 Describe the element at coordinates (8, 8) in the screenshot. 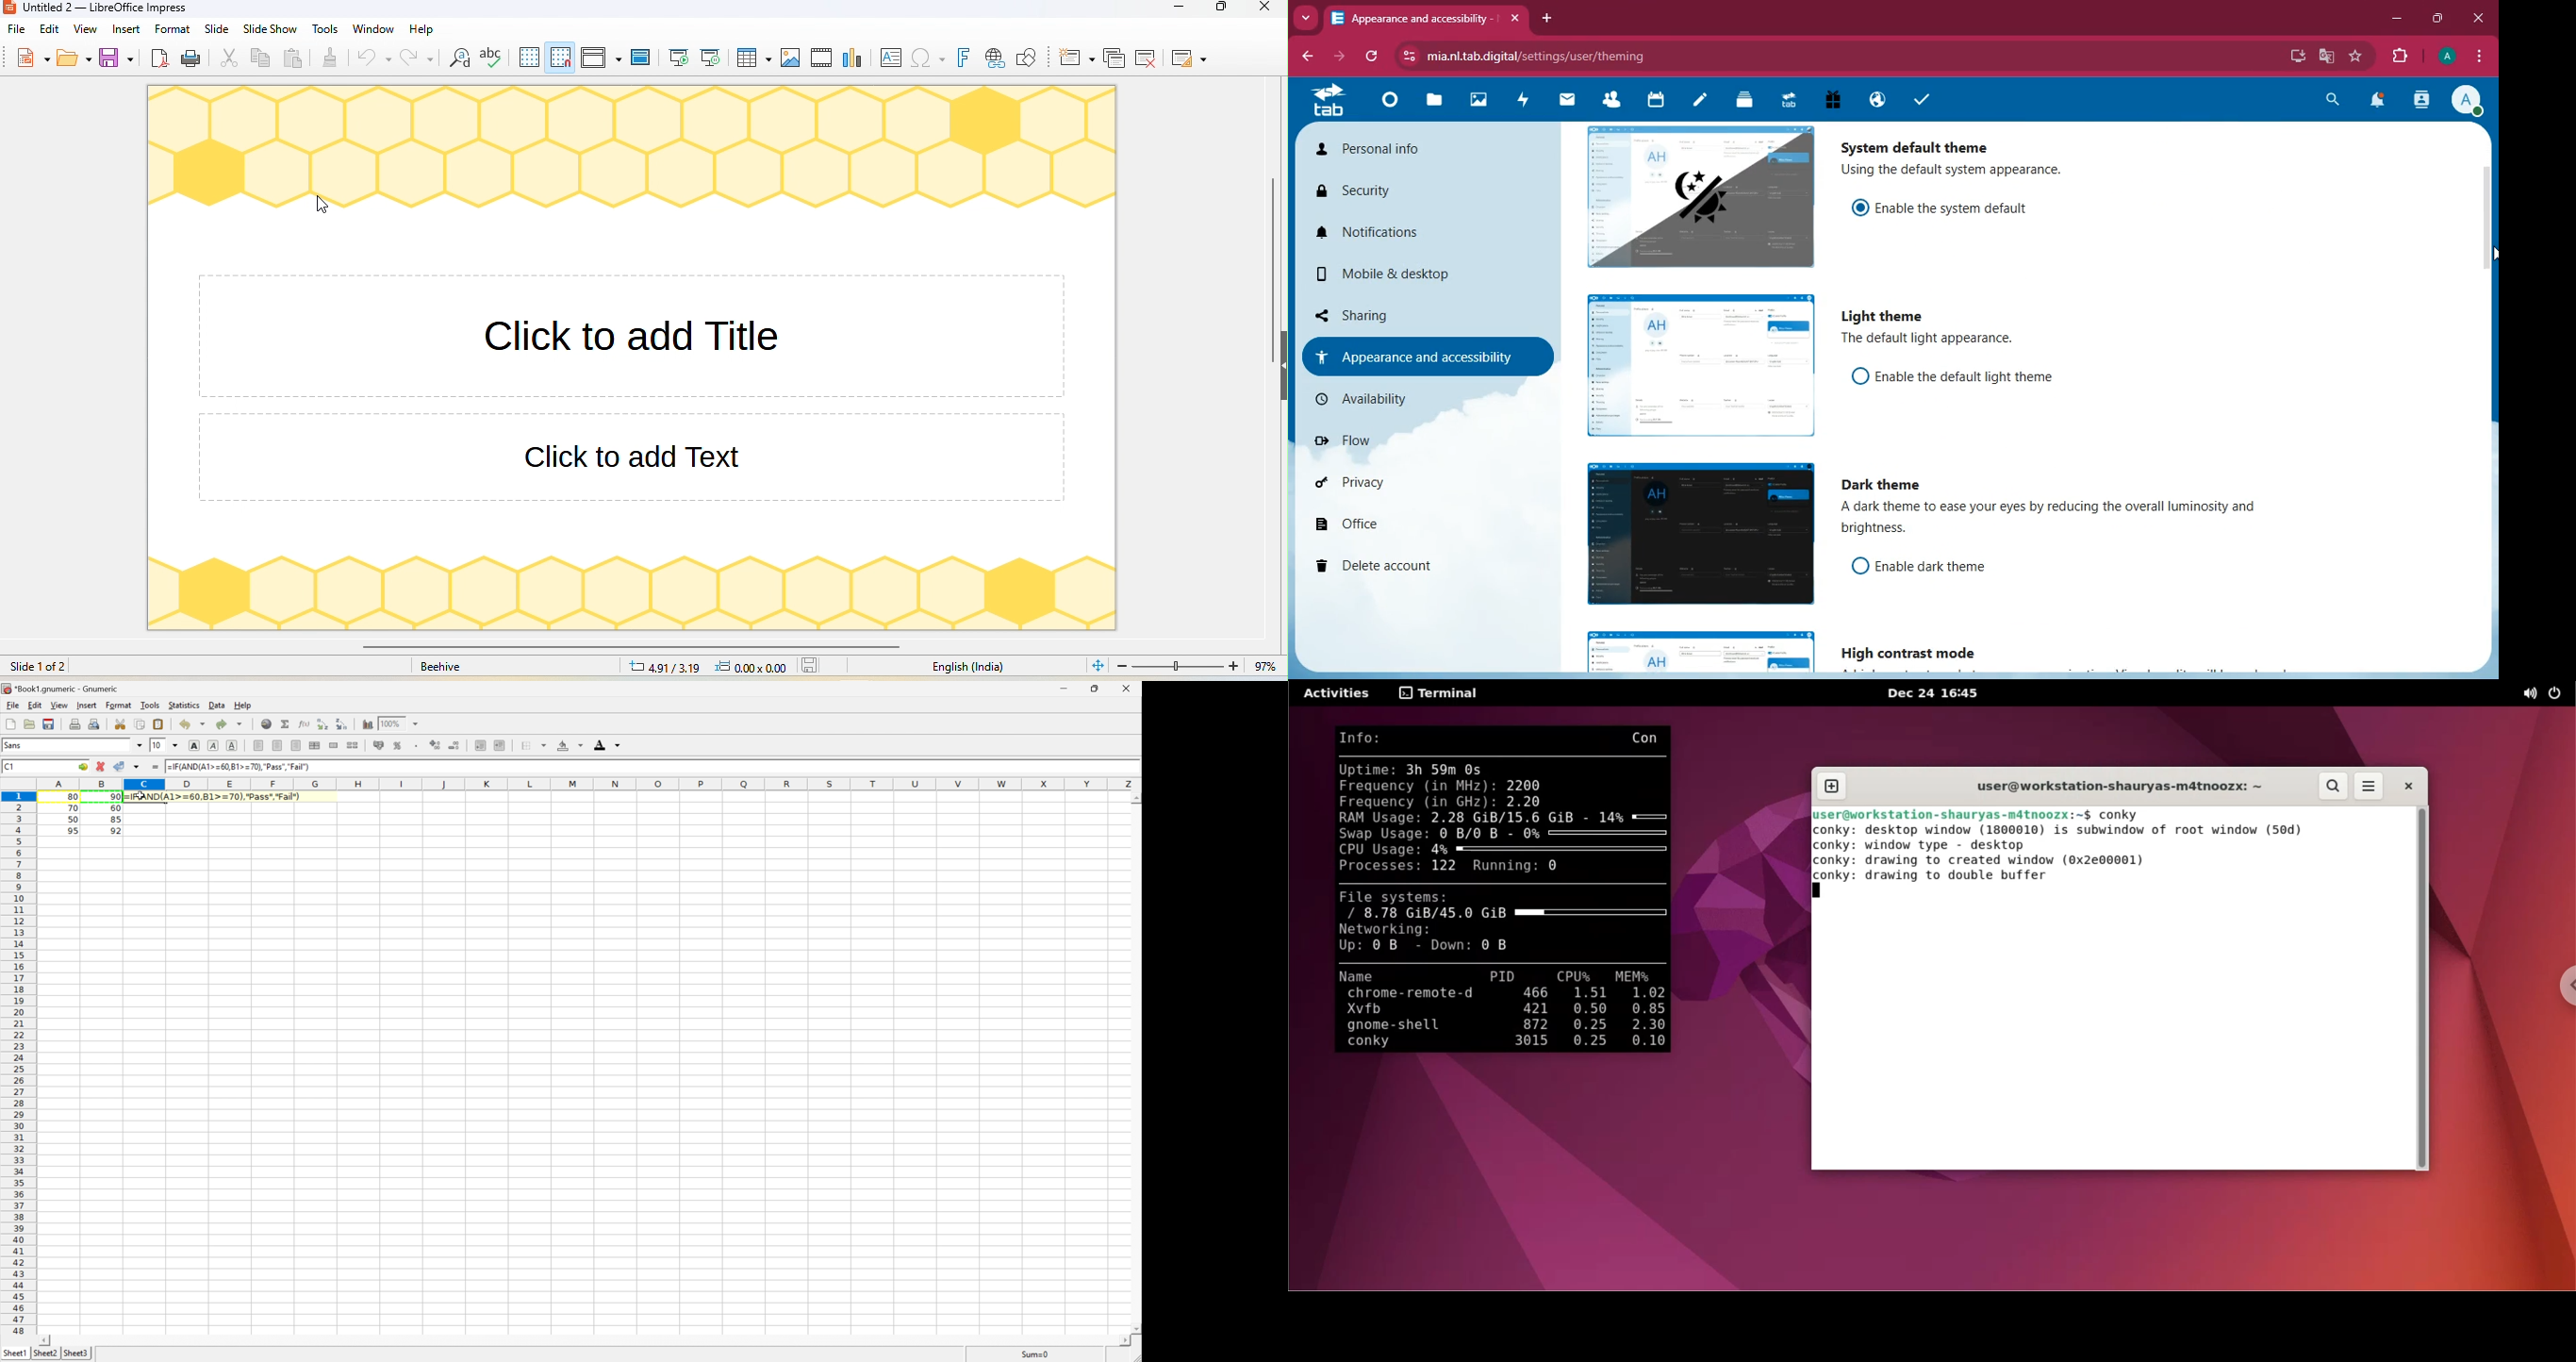

I see `Libreoffice Logo` at that location.